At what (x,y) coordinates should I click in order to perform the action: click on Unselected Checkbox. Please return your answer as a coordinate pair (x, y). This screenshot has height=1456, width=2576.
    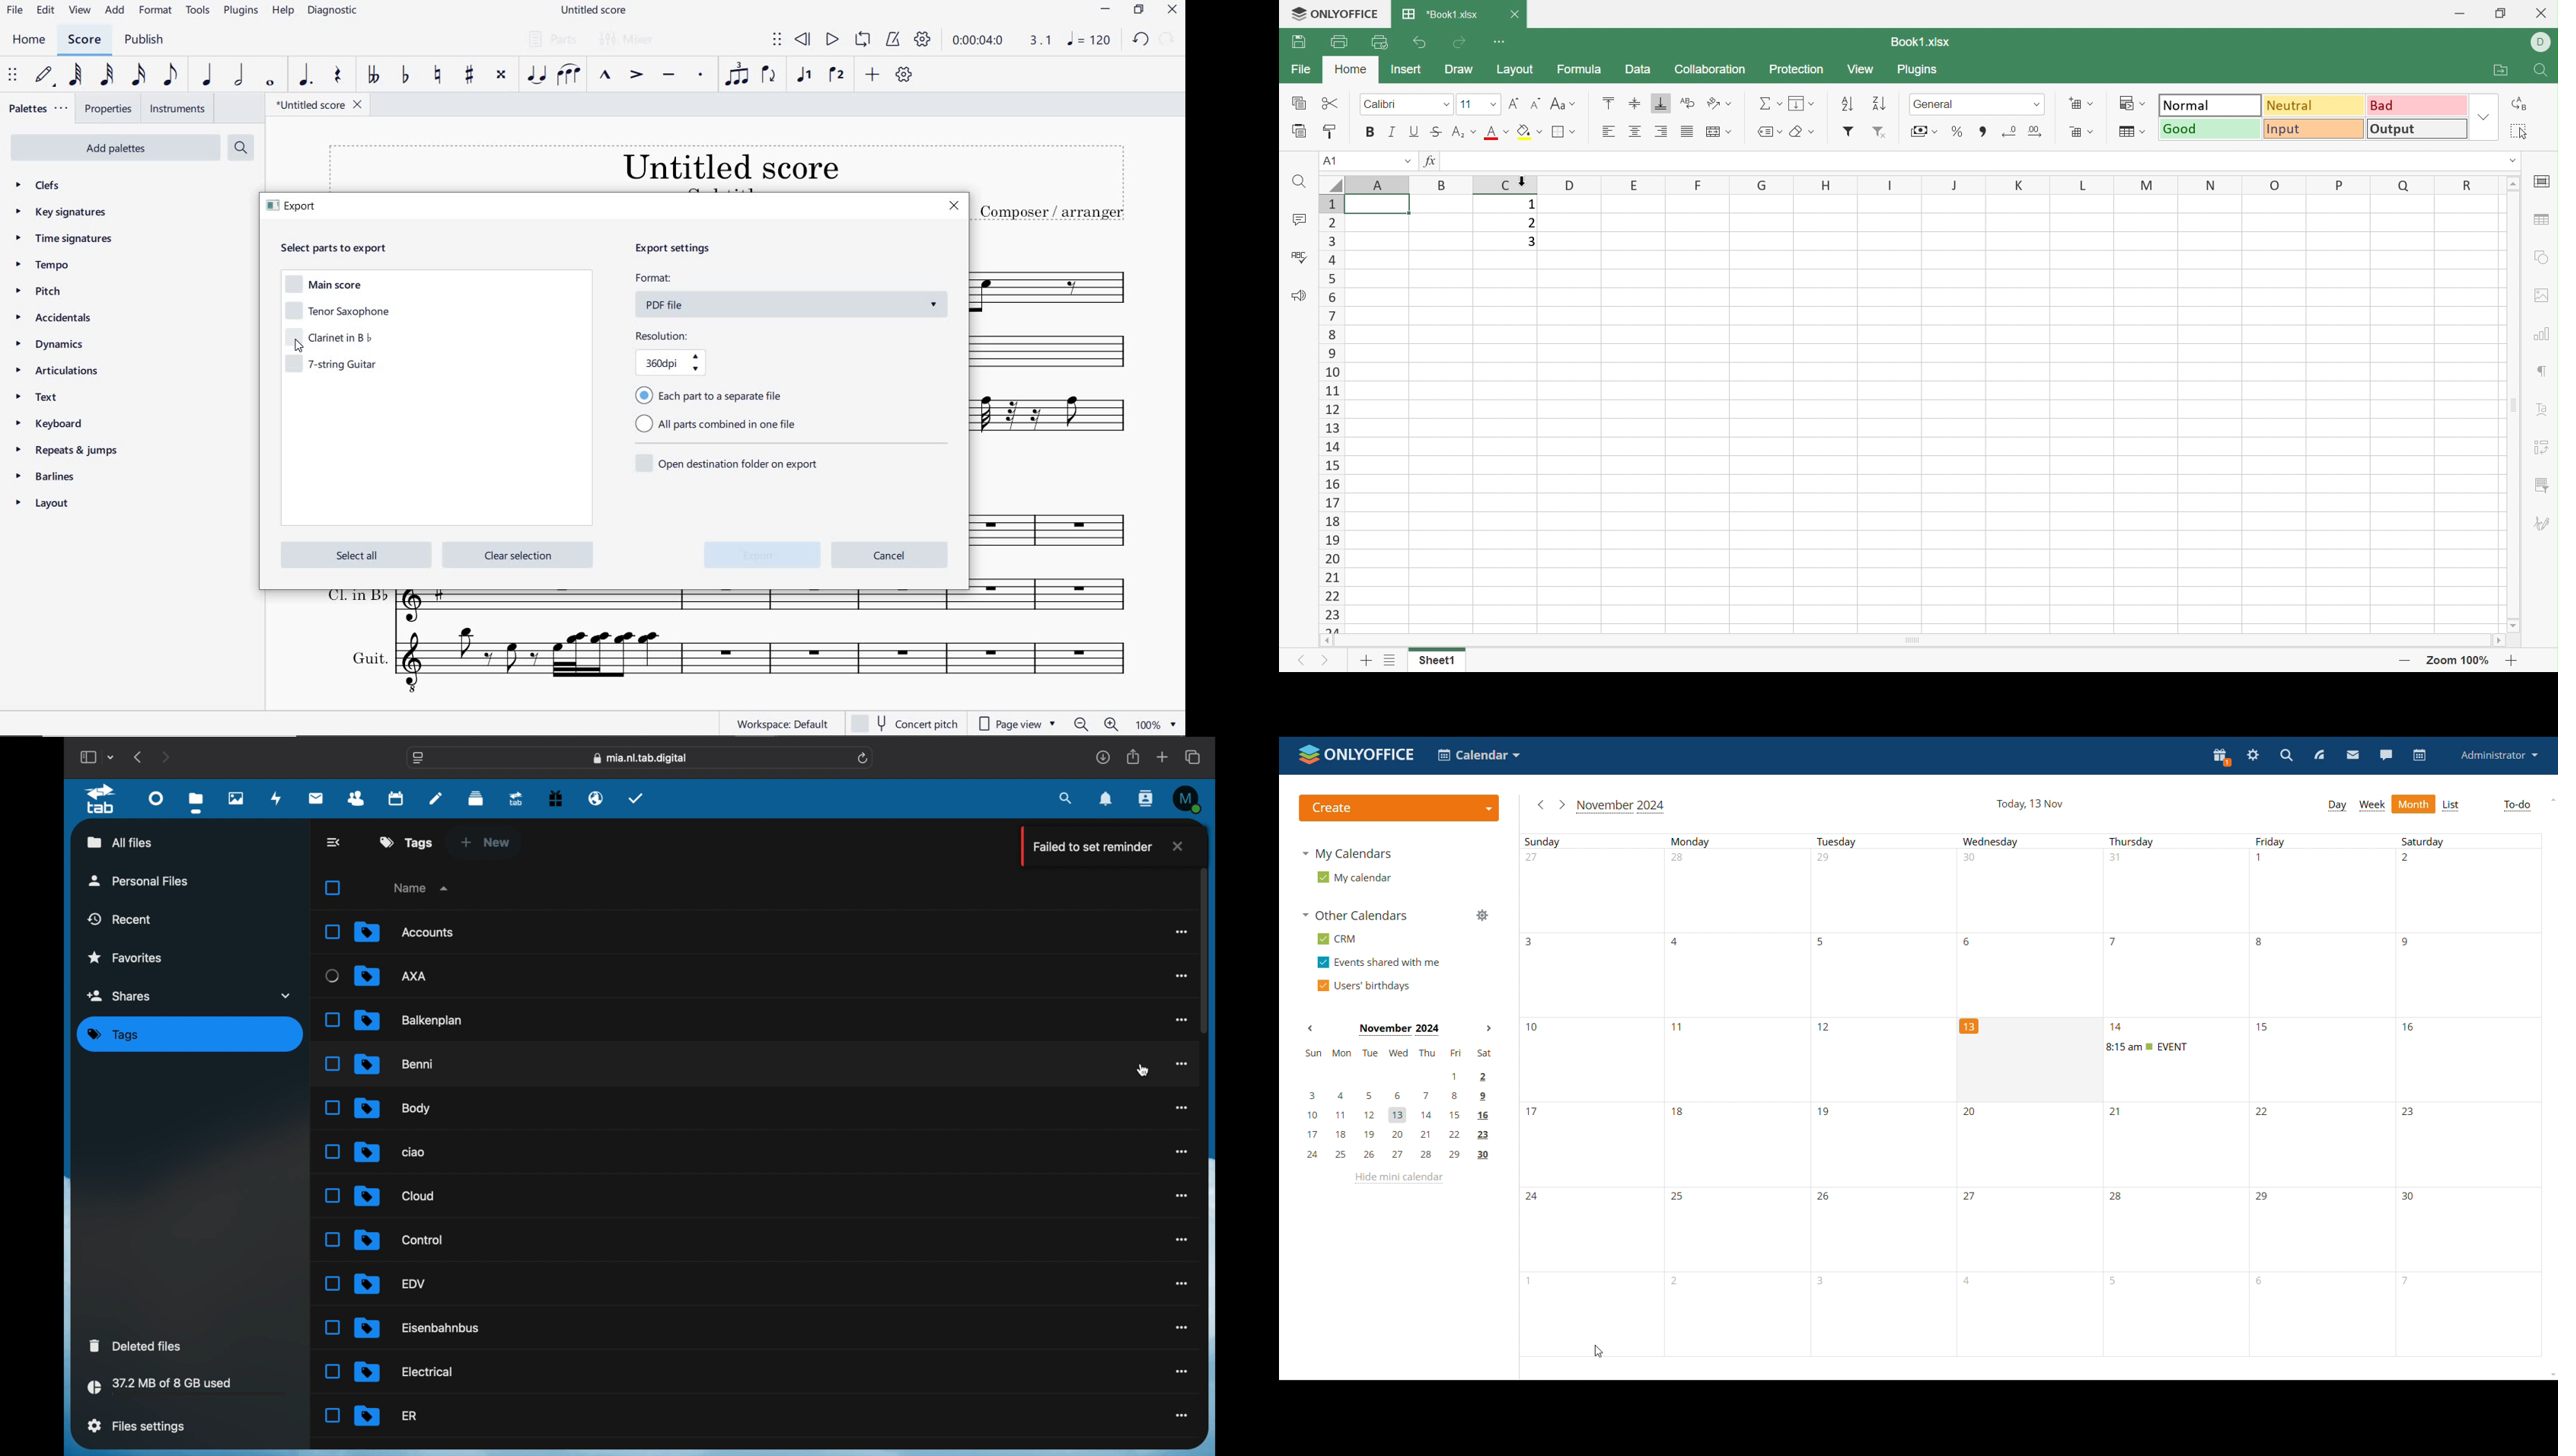
    Looking at the image, I should click on (331, 1108).